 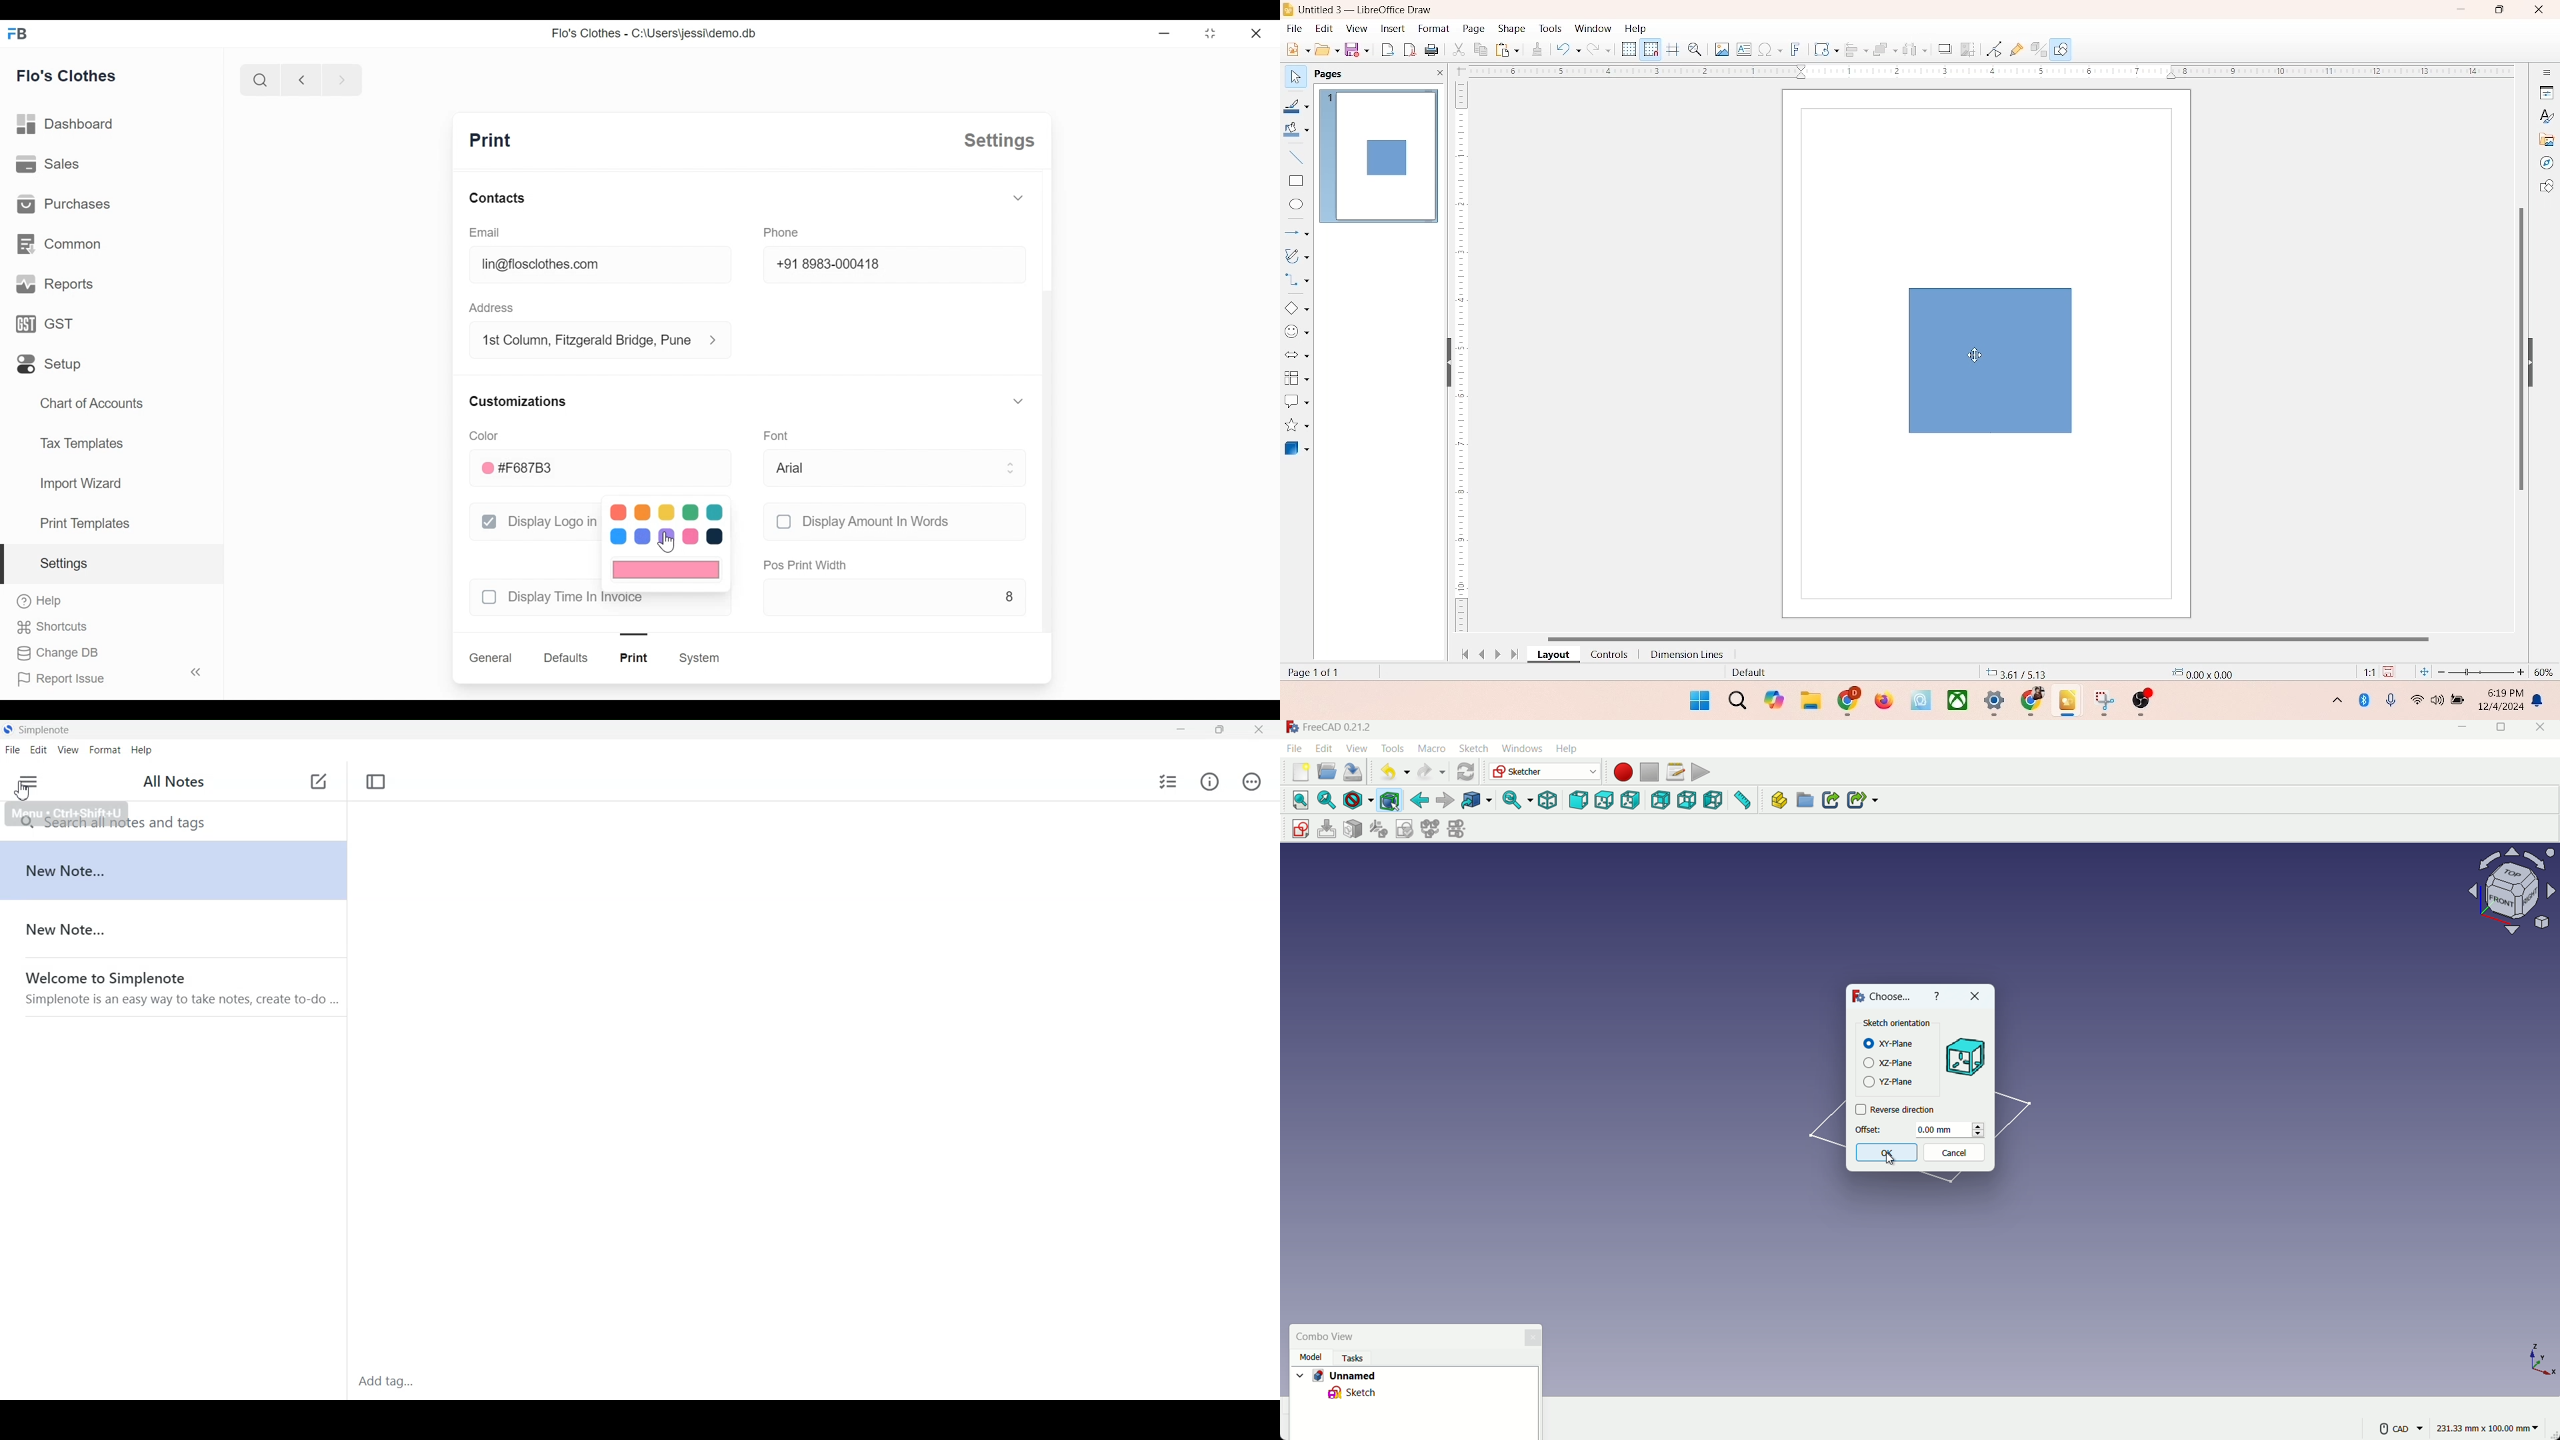 I want to click on preview, so click(x=1965, y=1057).